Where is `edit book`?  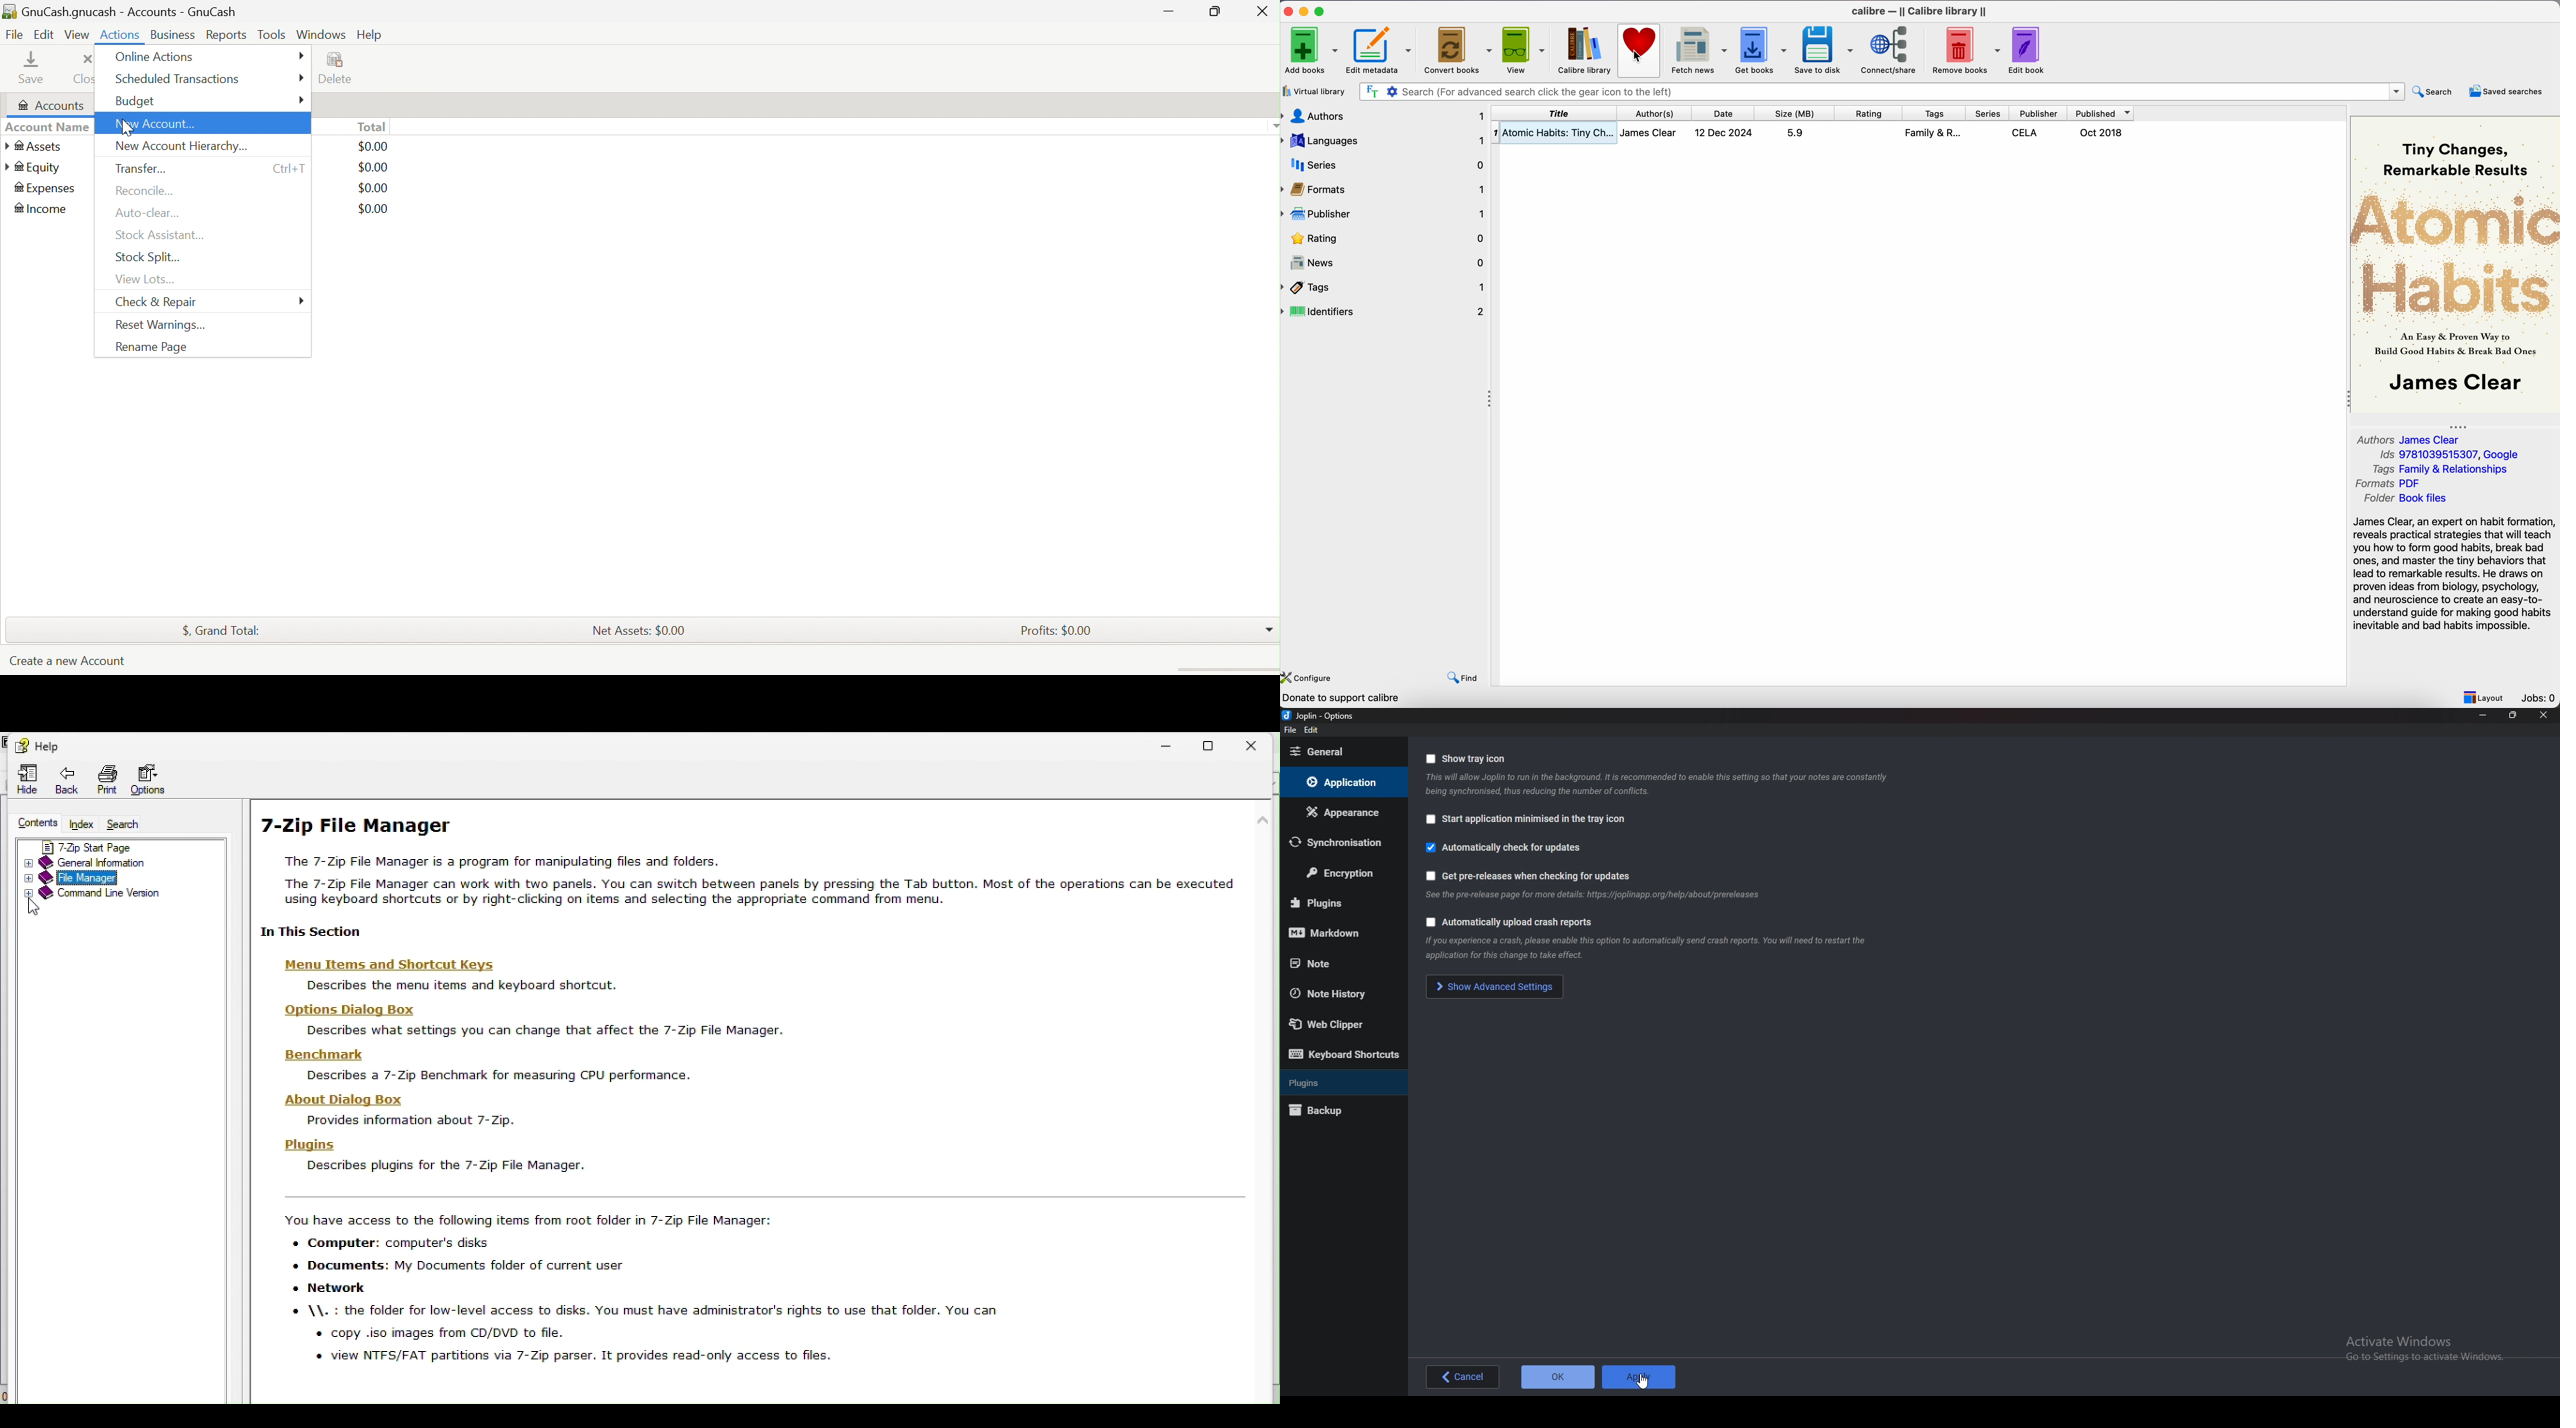
edit book is located at coordinates (2030, 51).